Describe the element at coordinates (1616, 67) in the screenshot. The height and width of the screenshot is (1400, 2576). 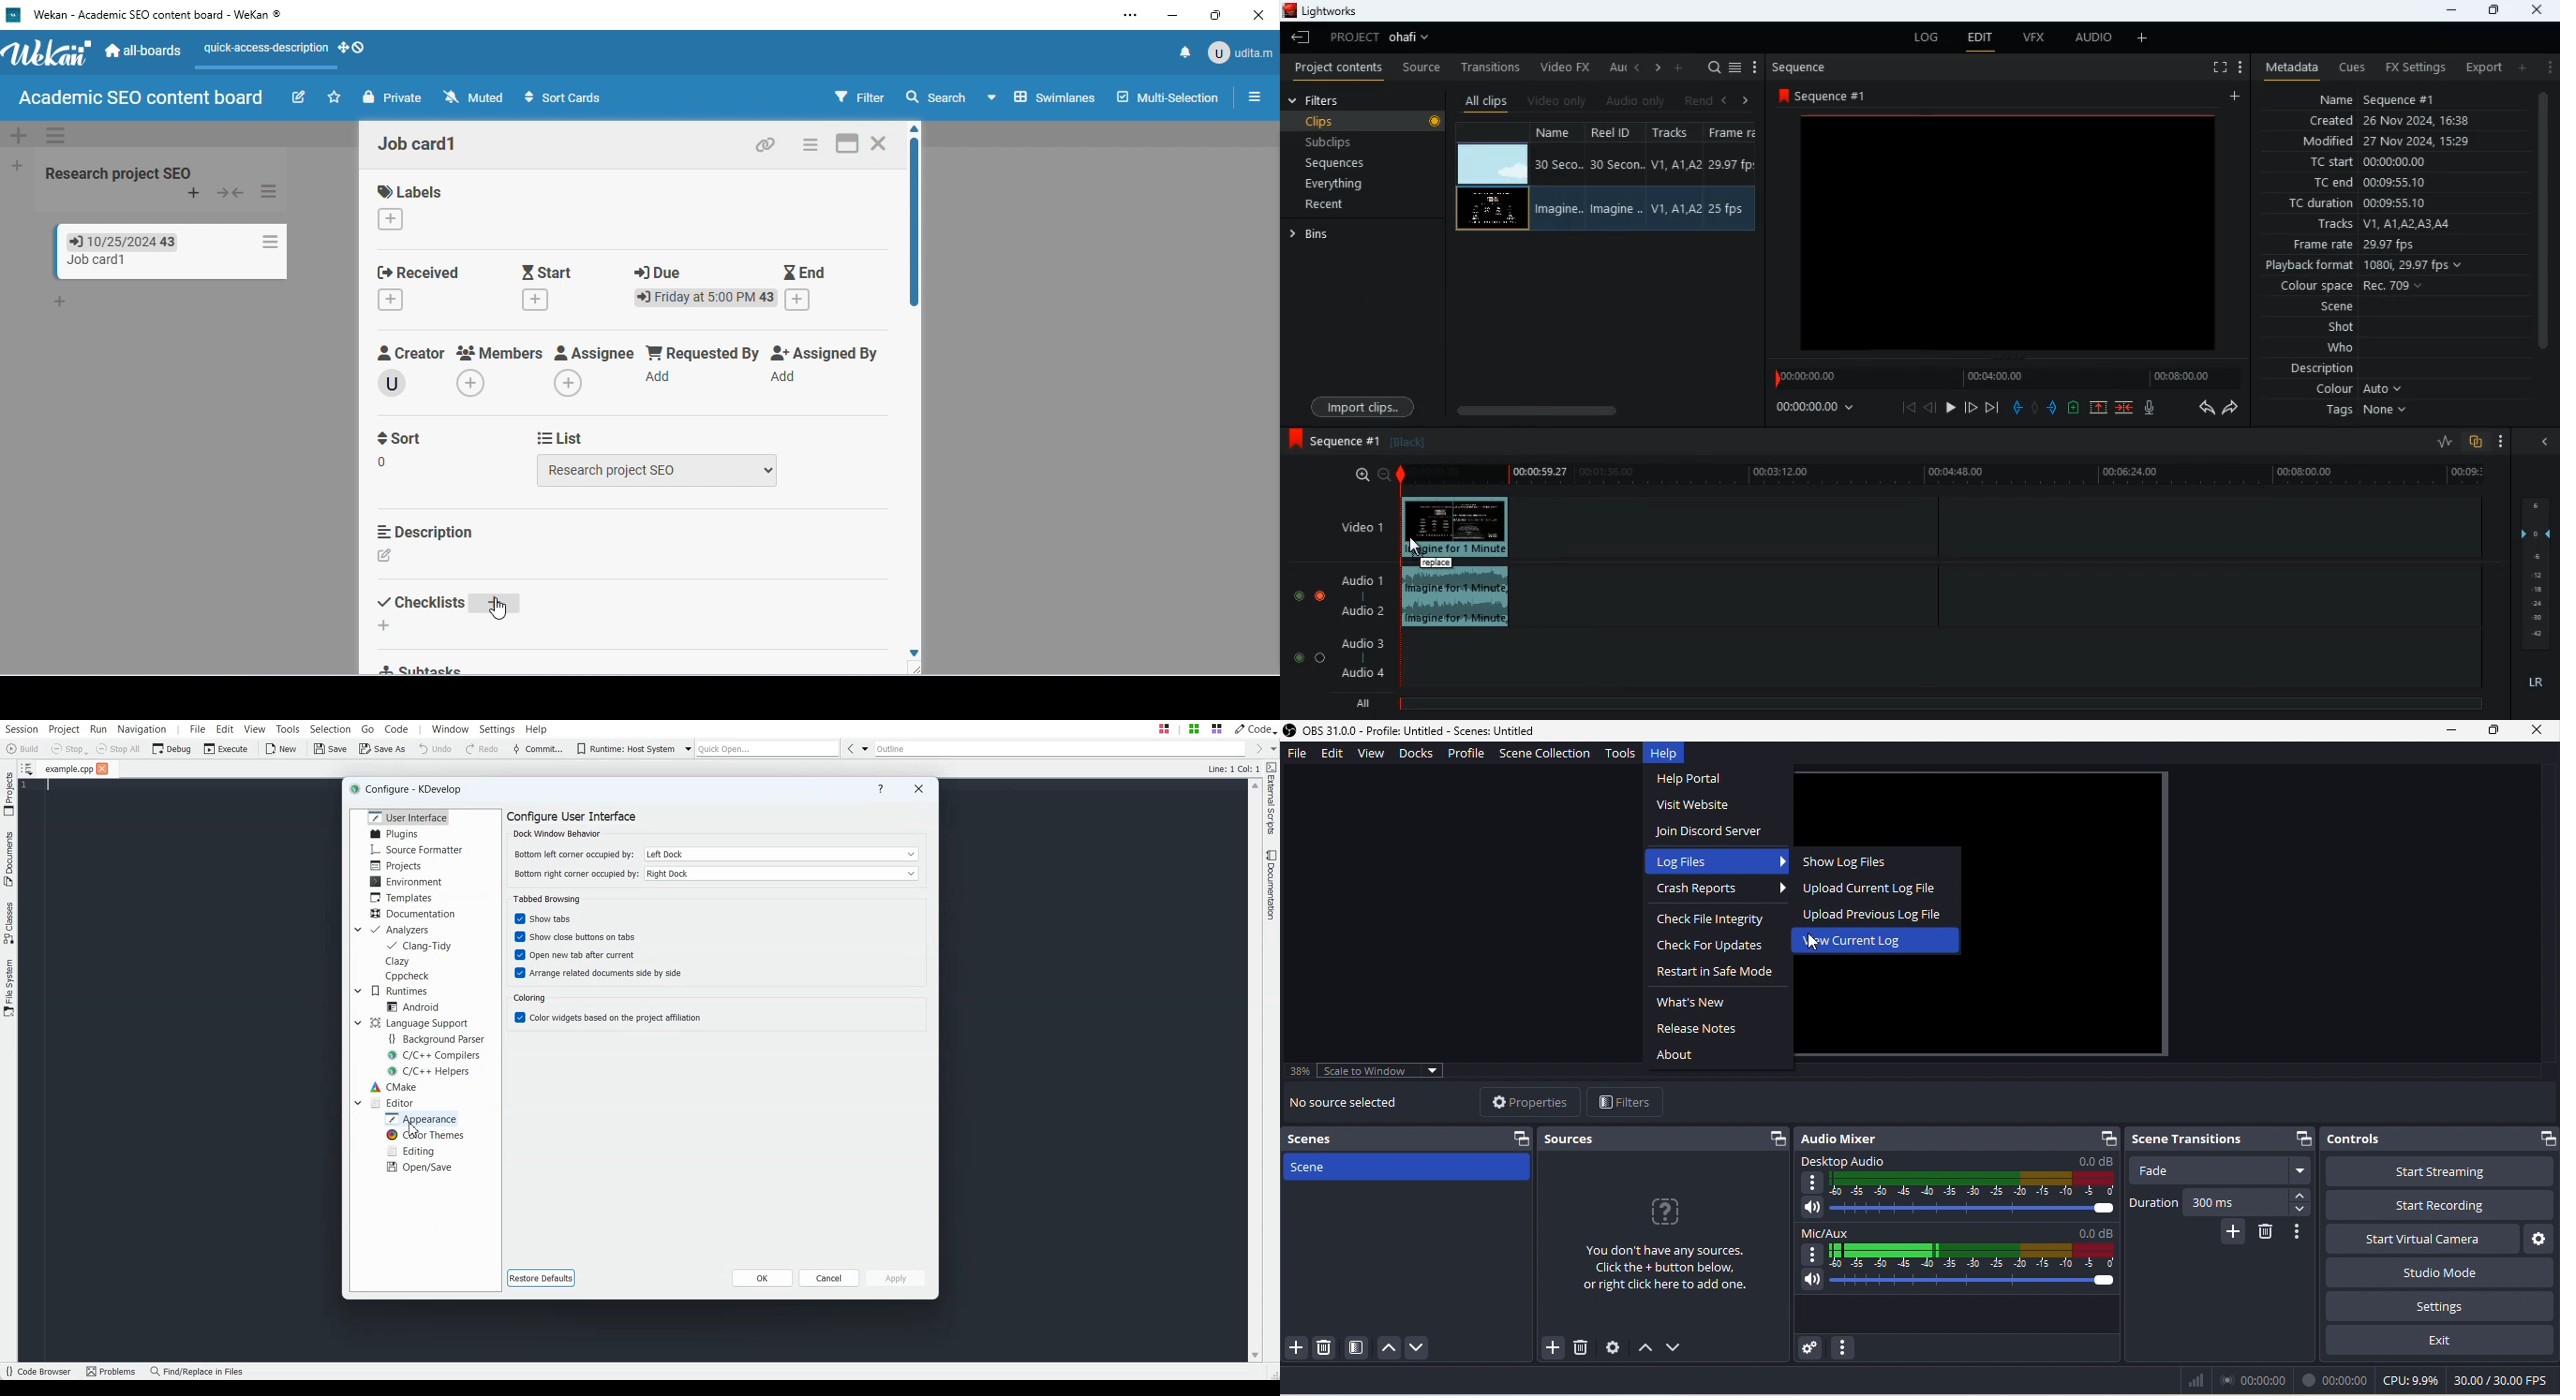
I see `au` at that location.